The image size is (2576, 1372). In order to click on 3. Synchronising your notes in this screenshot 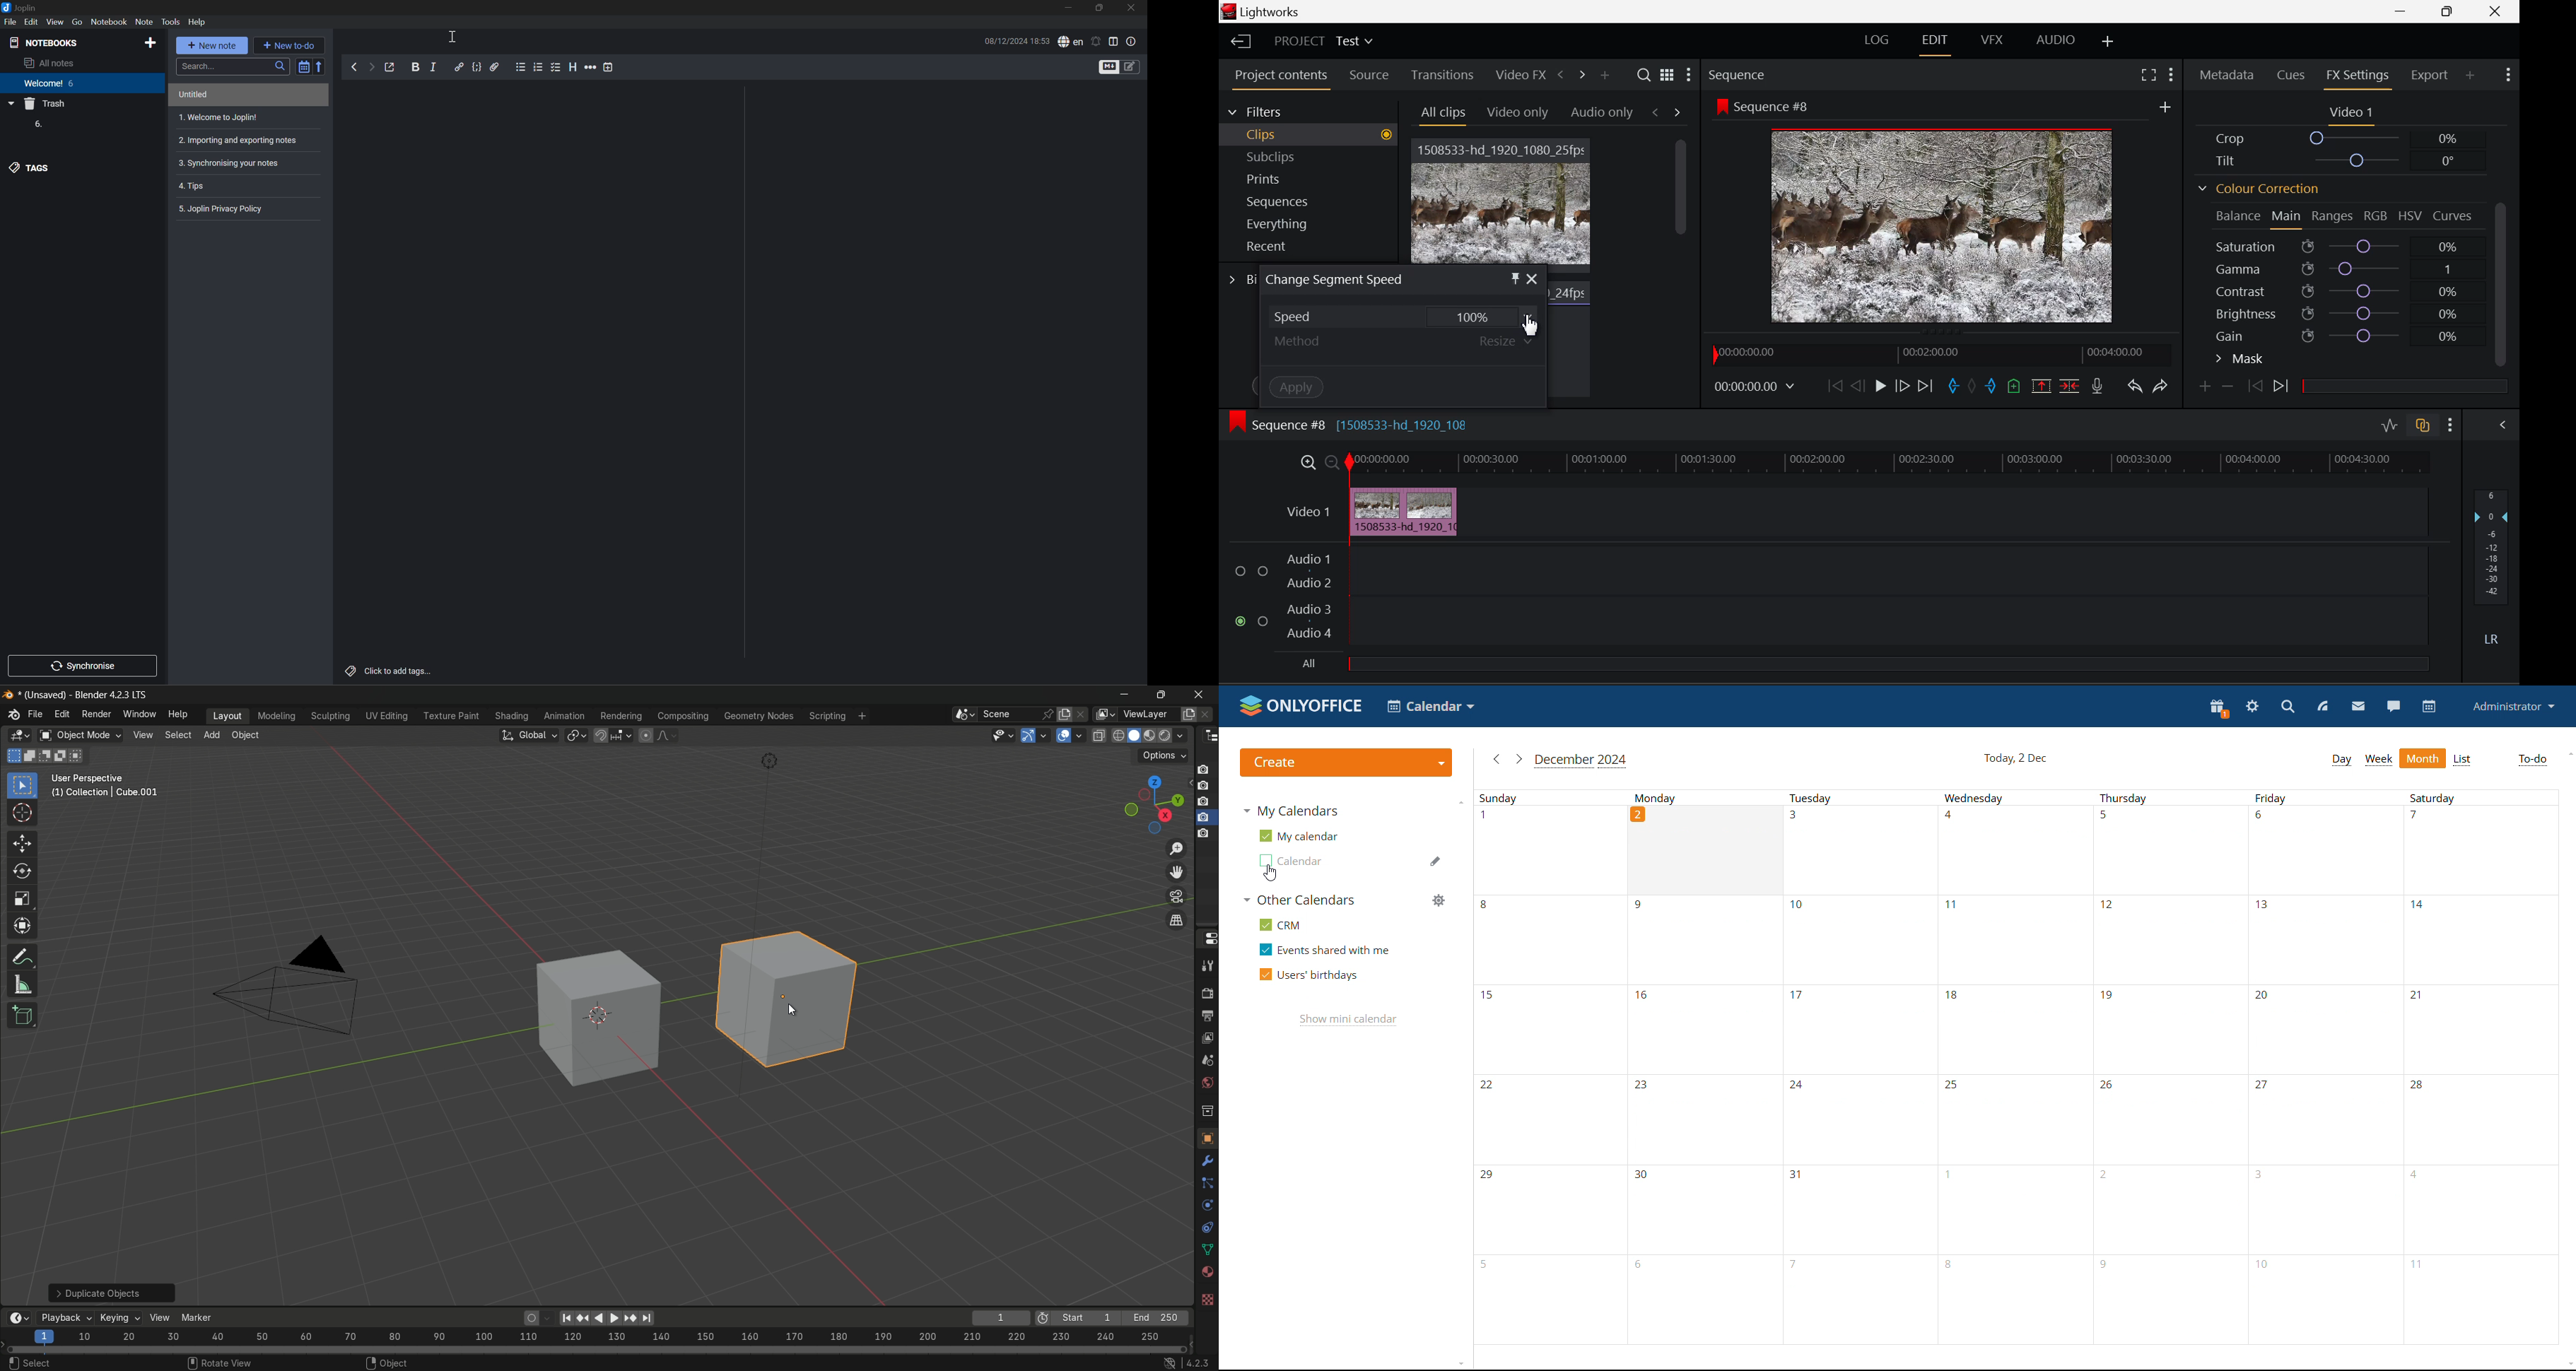, I will do `click(231, 163)`.